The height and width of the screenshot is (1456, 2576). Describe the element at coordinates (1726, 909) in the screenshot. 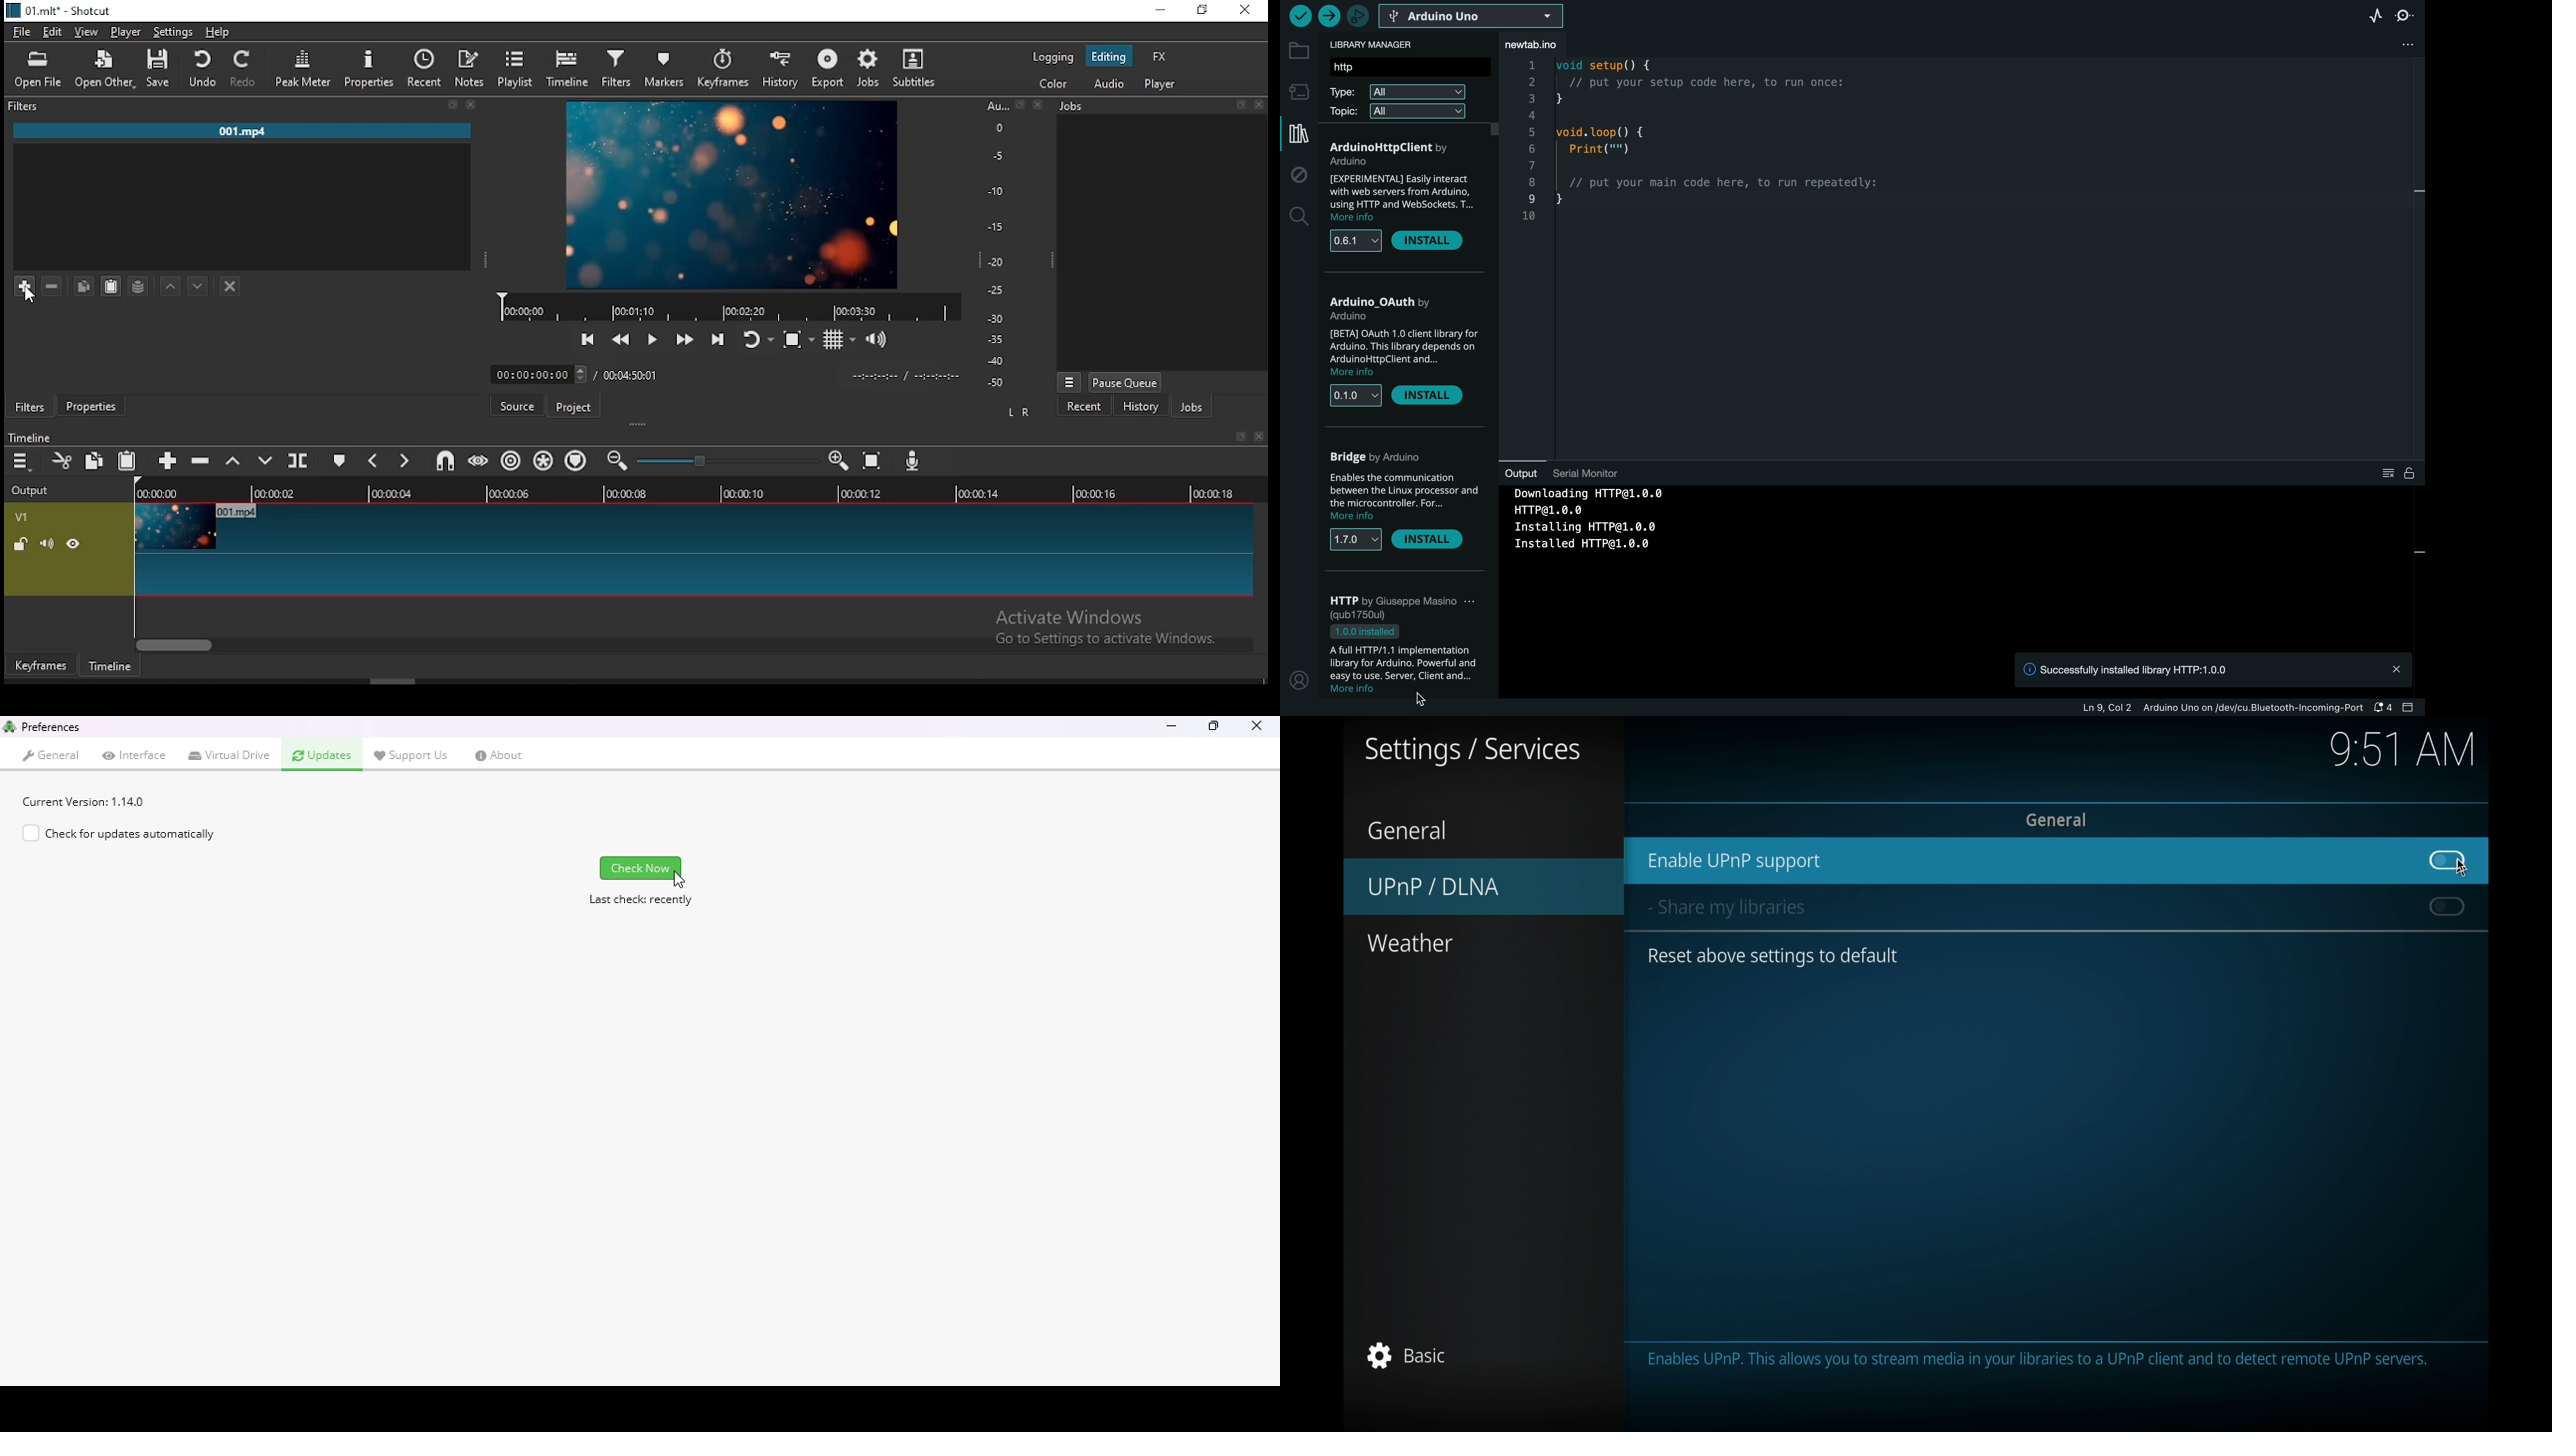

I see `share my libraries` at that location.